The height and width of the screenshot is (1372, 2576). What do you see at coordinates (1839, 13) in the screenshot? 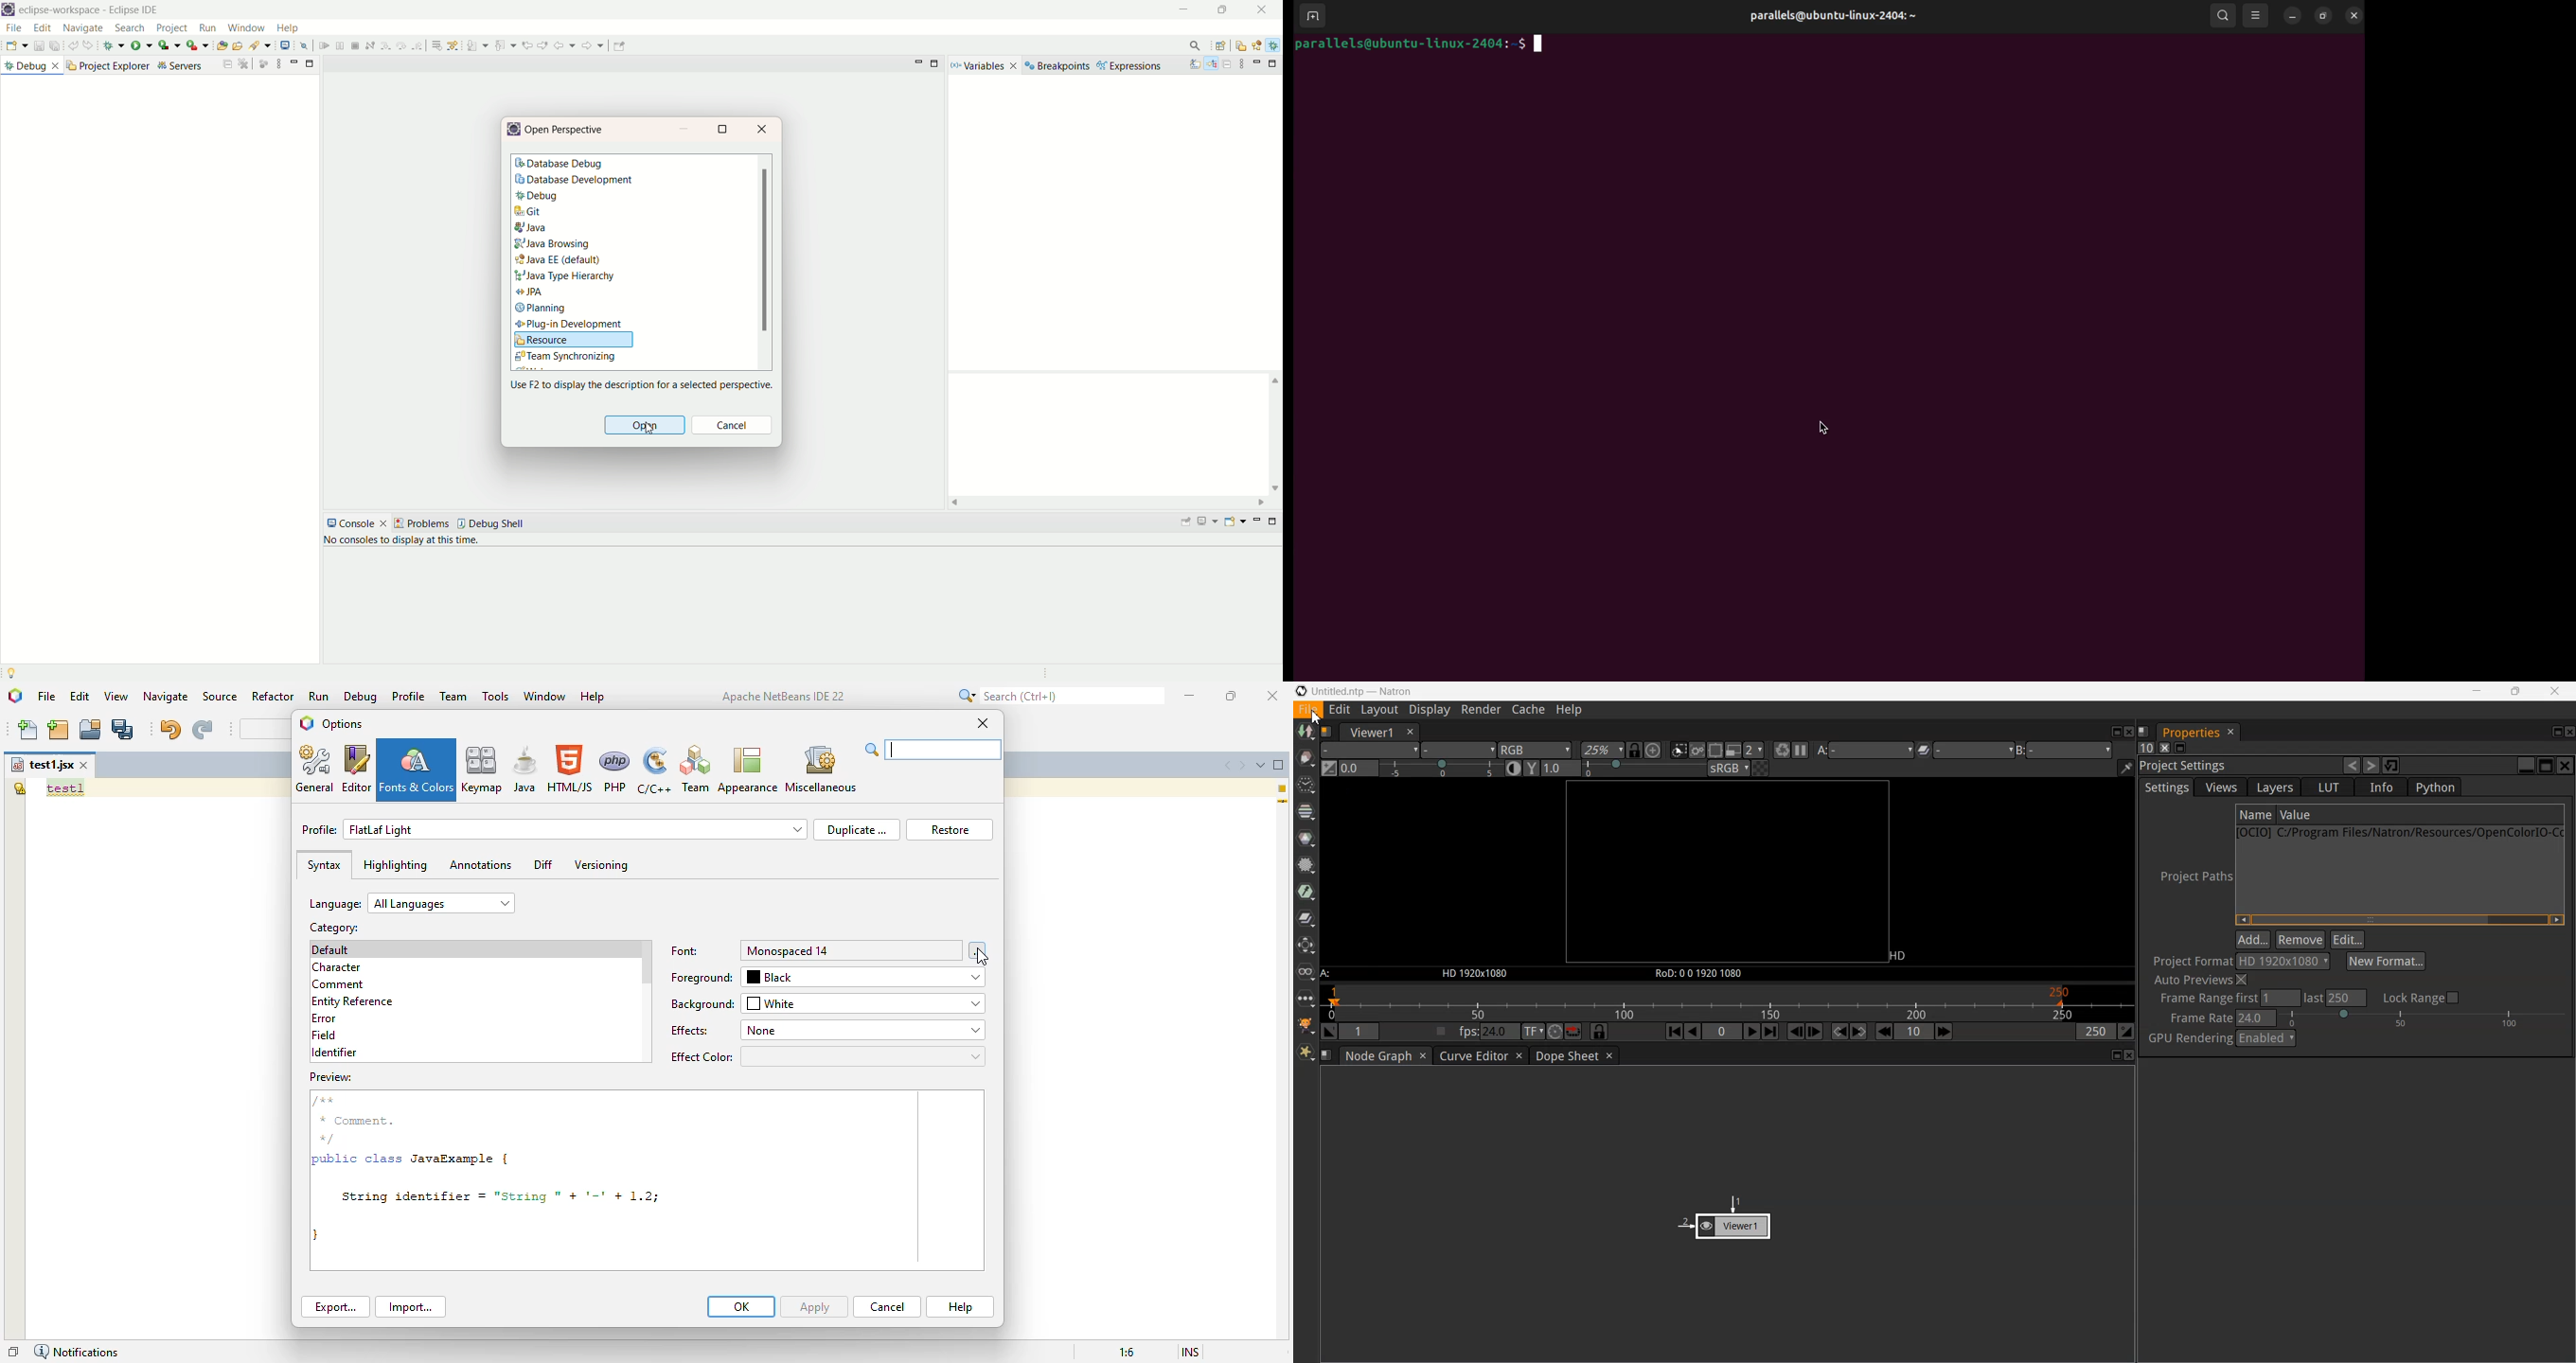
I see `parallels username` at bounding box center [1839, 13].